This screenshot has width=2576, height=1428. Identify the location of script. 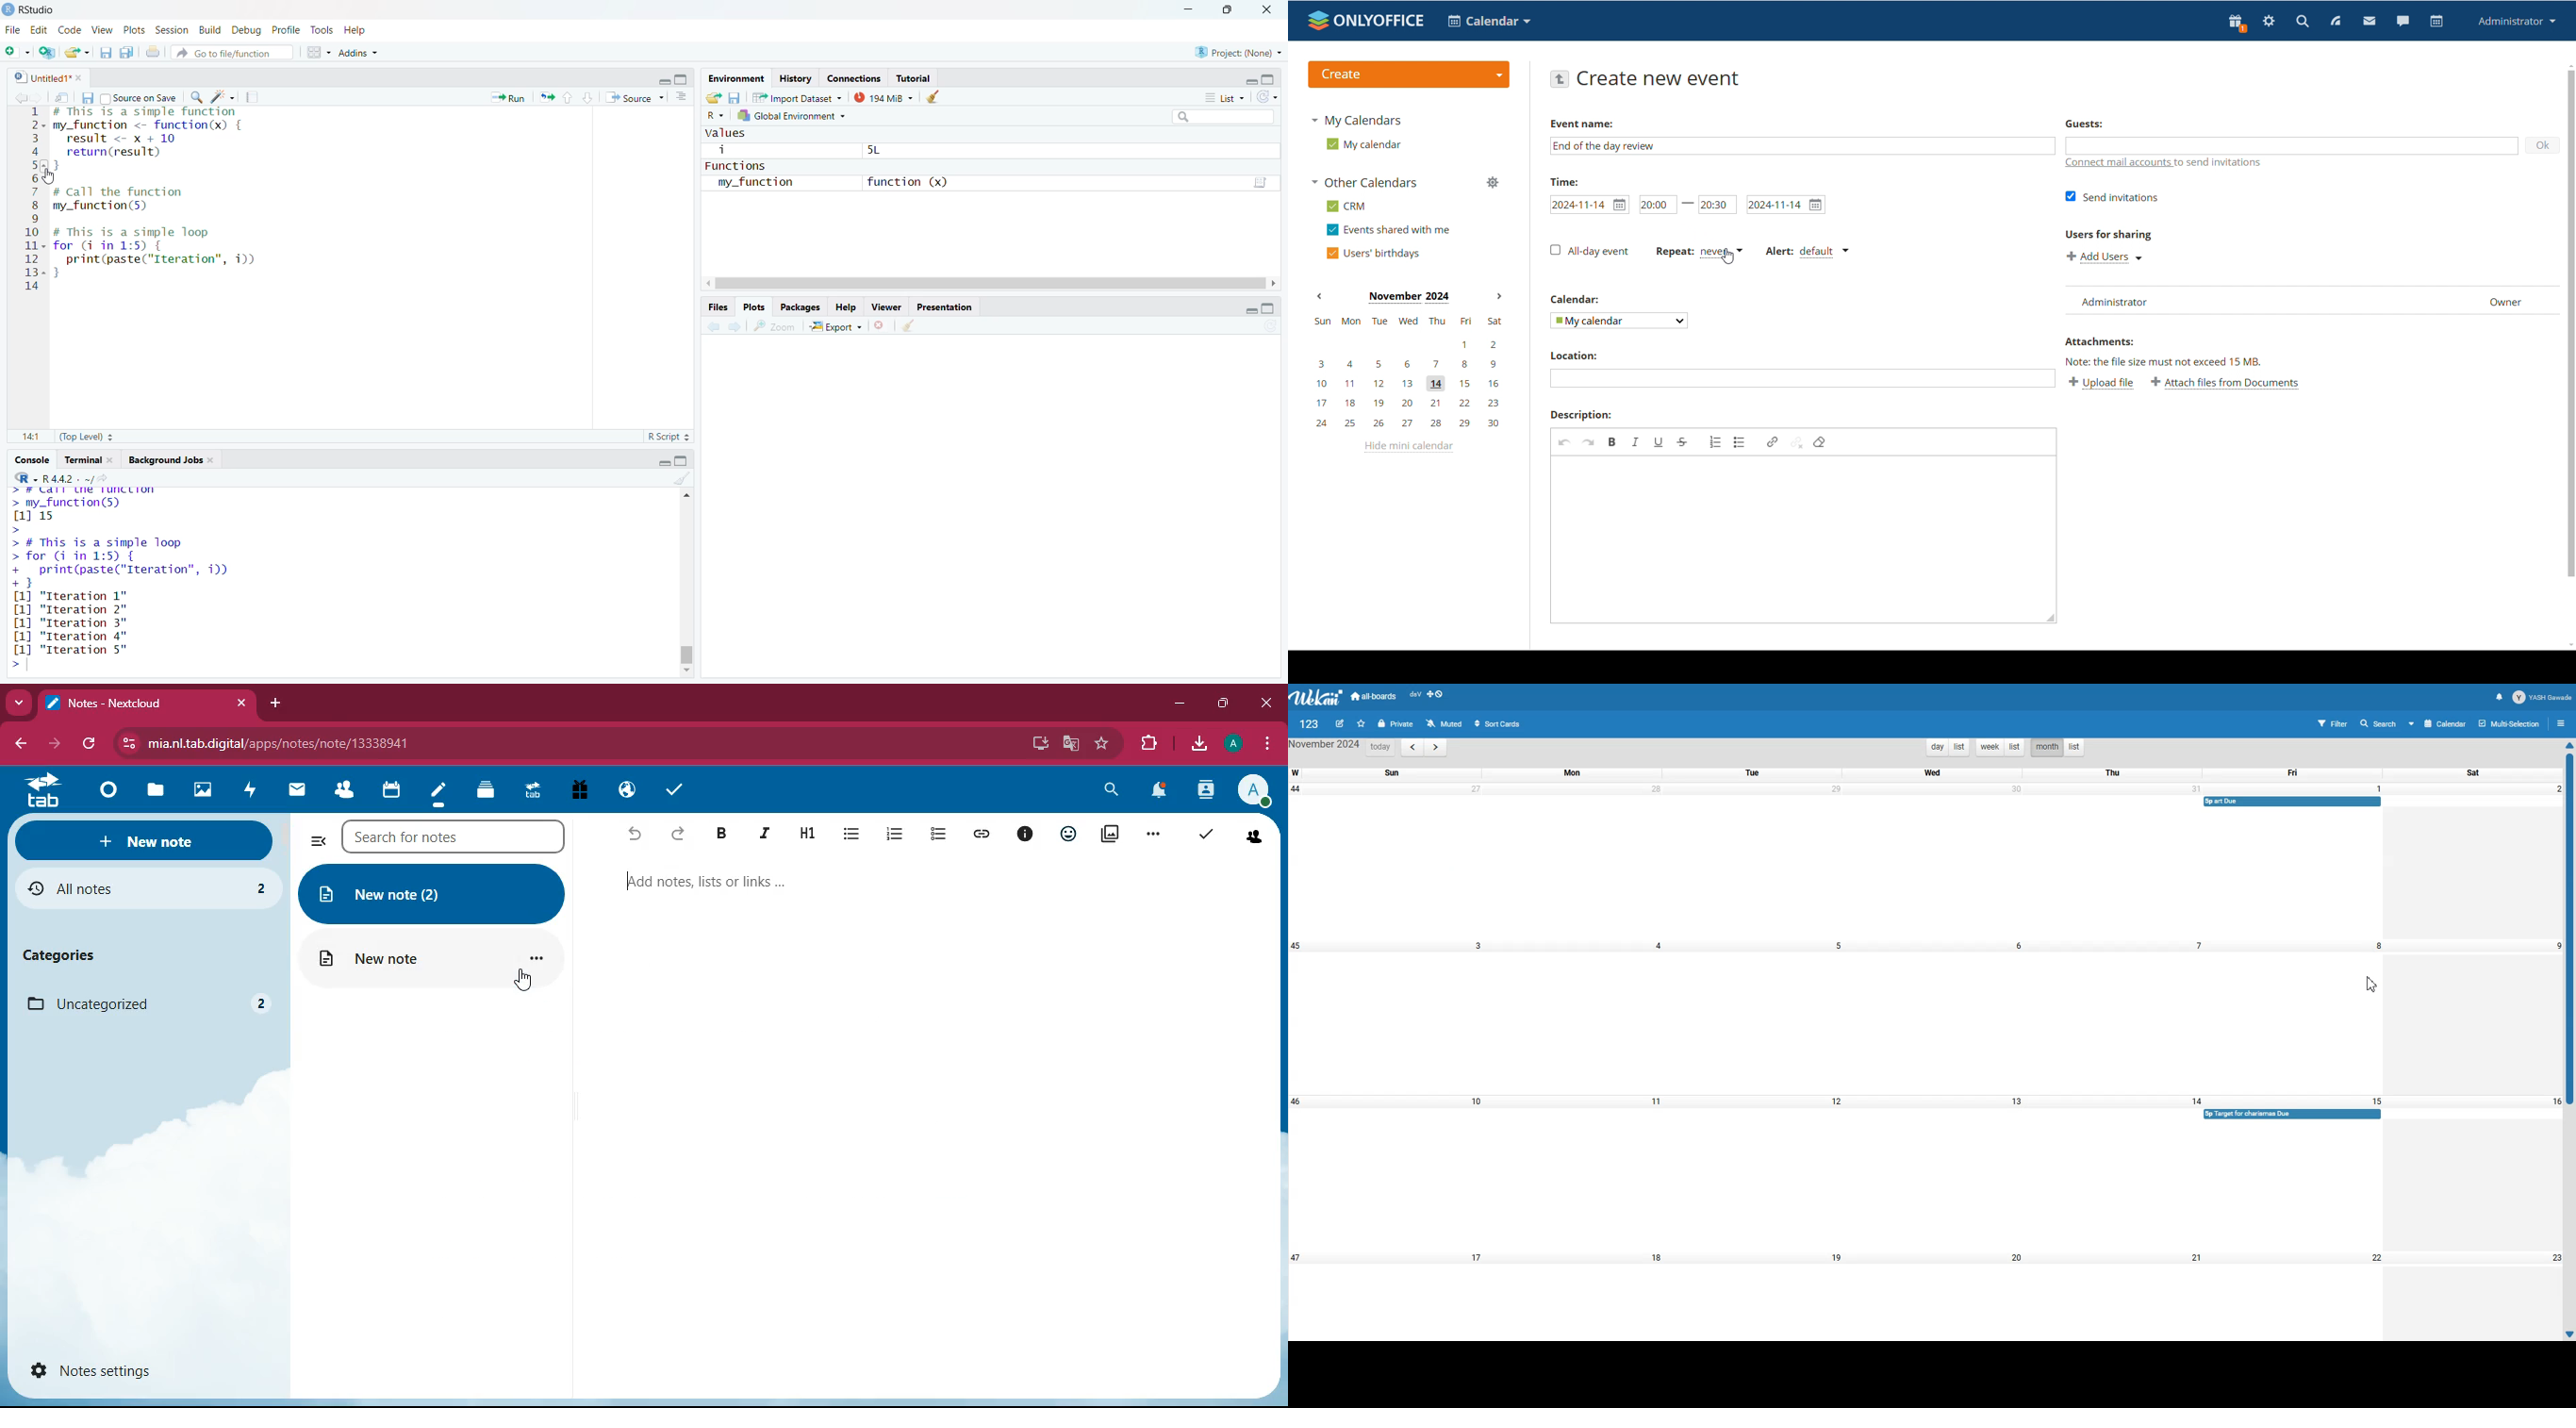
(1263, 180).